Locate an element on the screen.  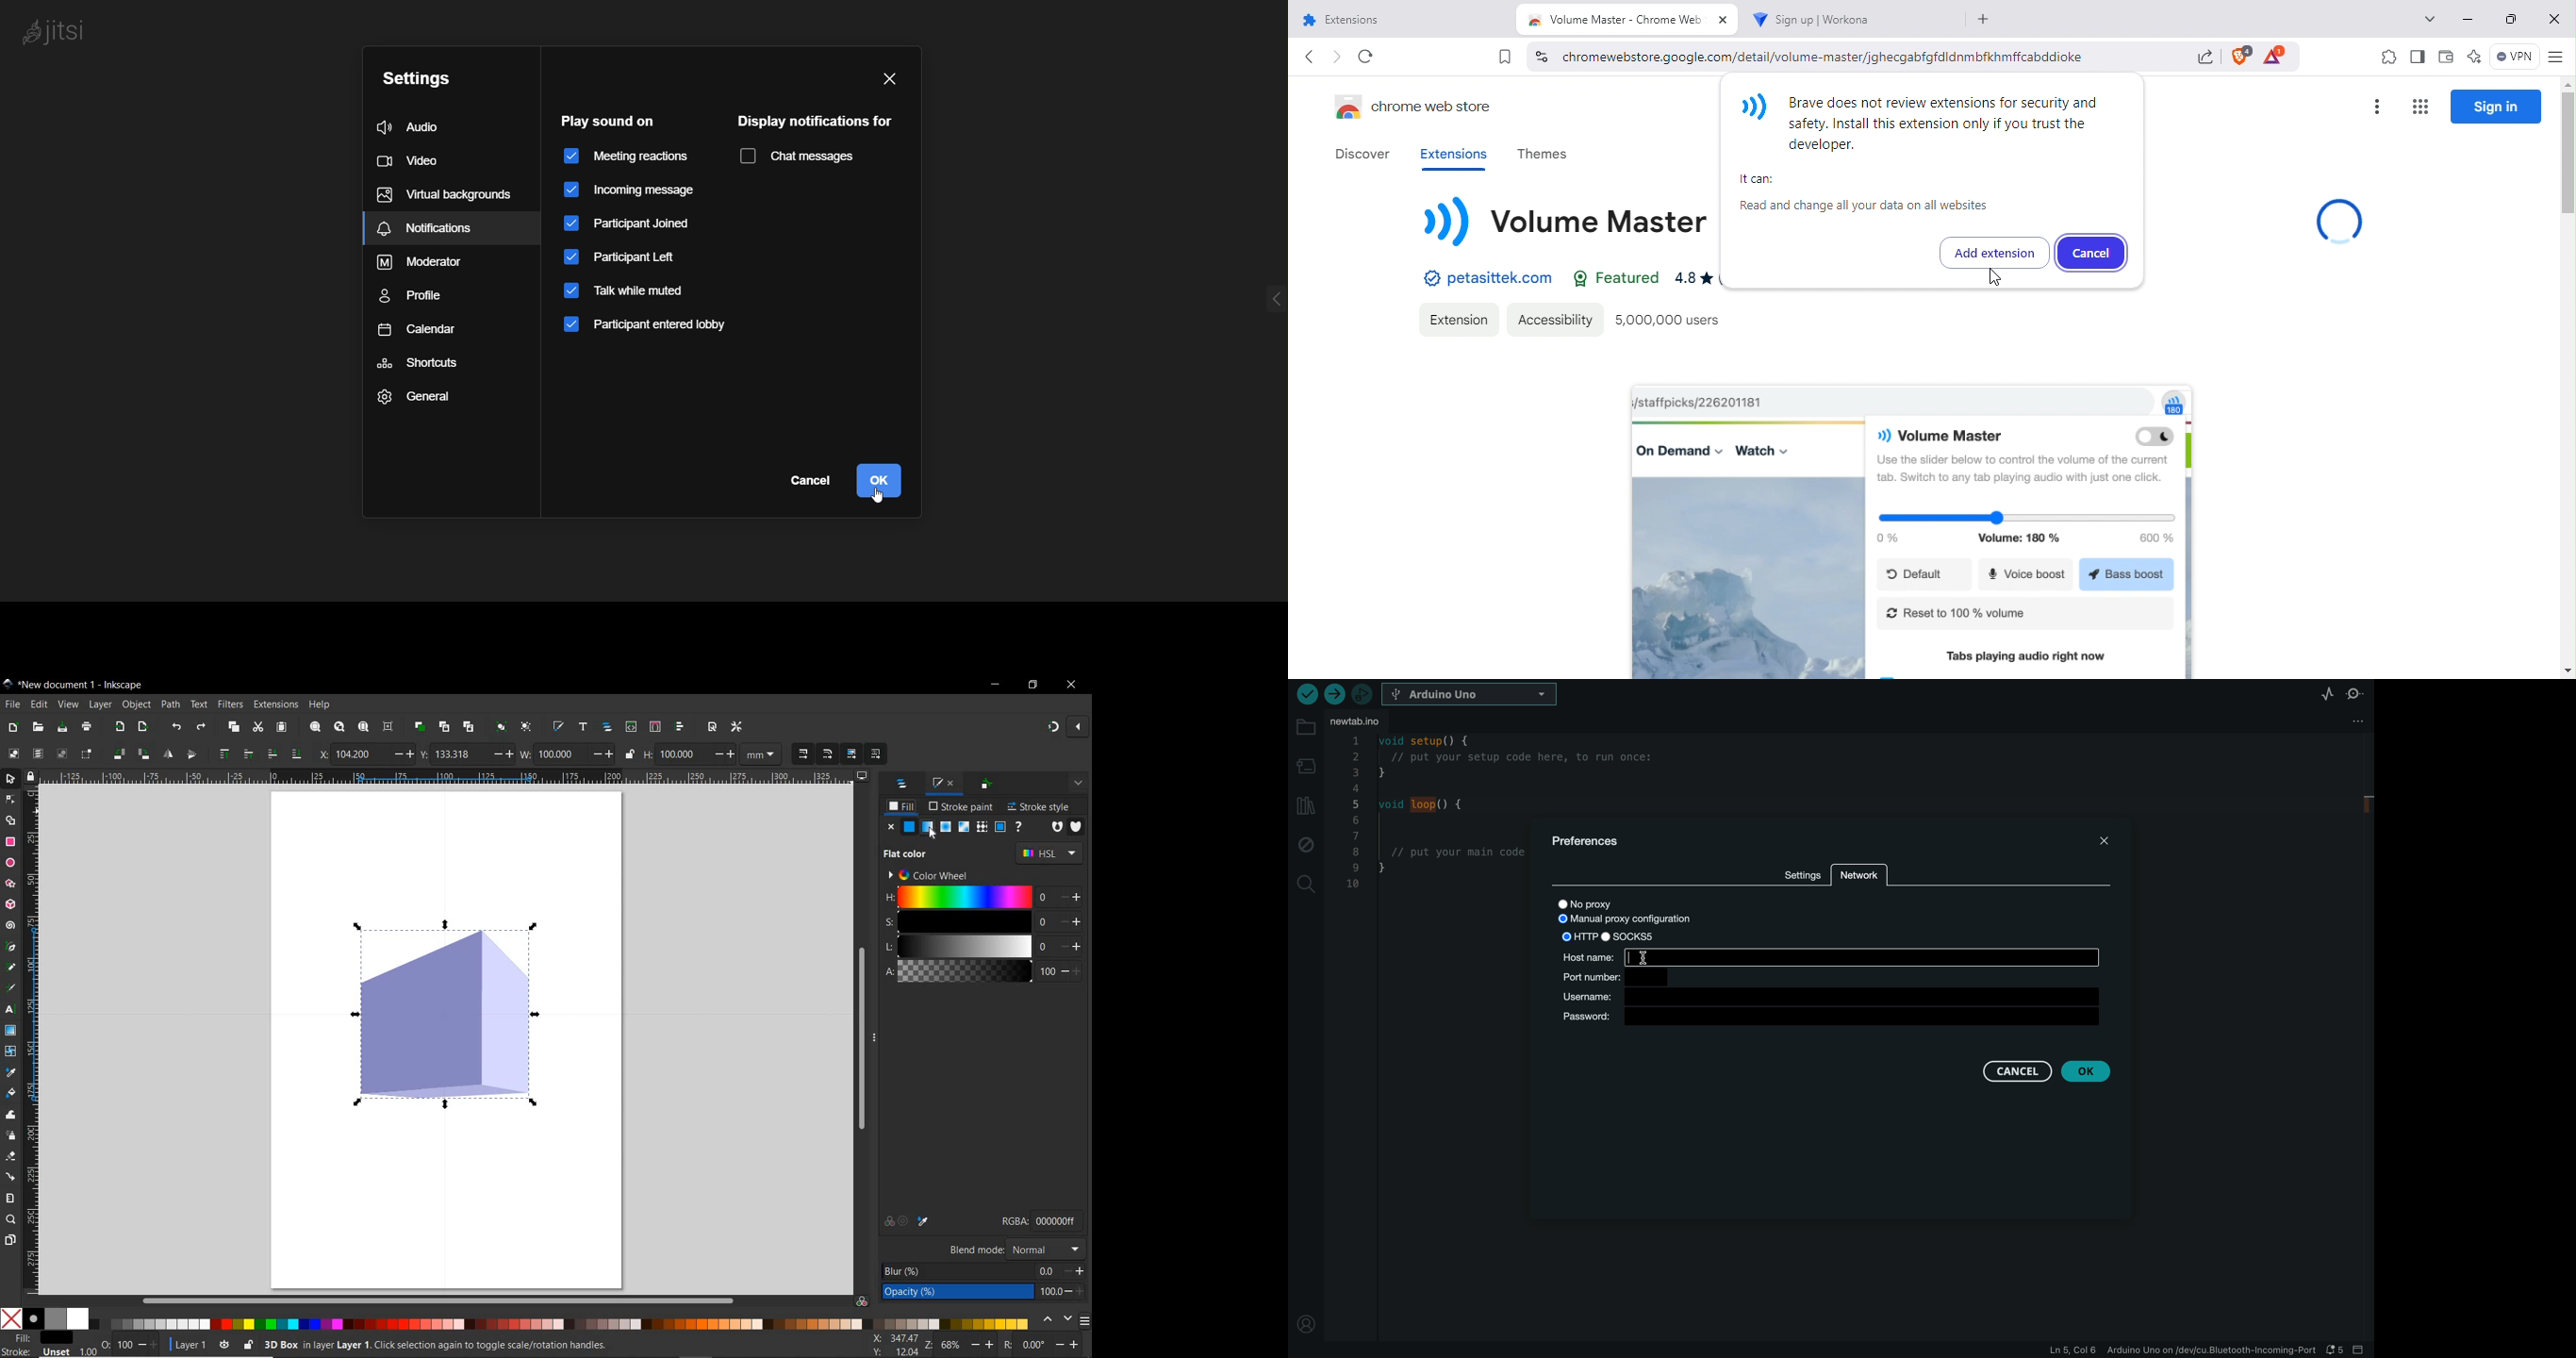
COPY is located at coordinates (235, 728).